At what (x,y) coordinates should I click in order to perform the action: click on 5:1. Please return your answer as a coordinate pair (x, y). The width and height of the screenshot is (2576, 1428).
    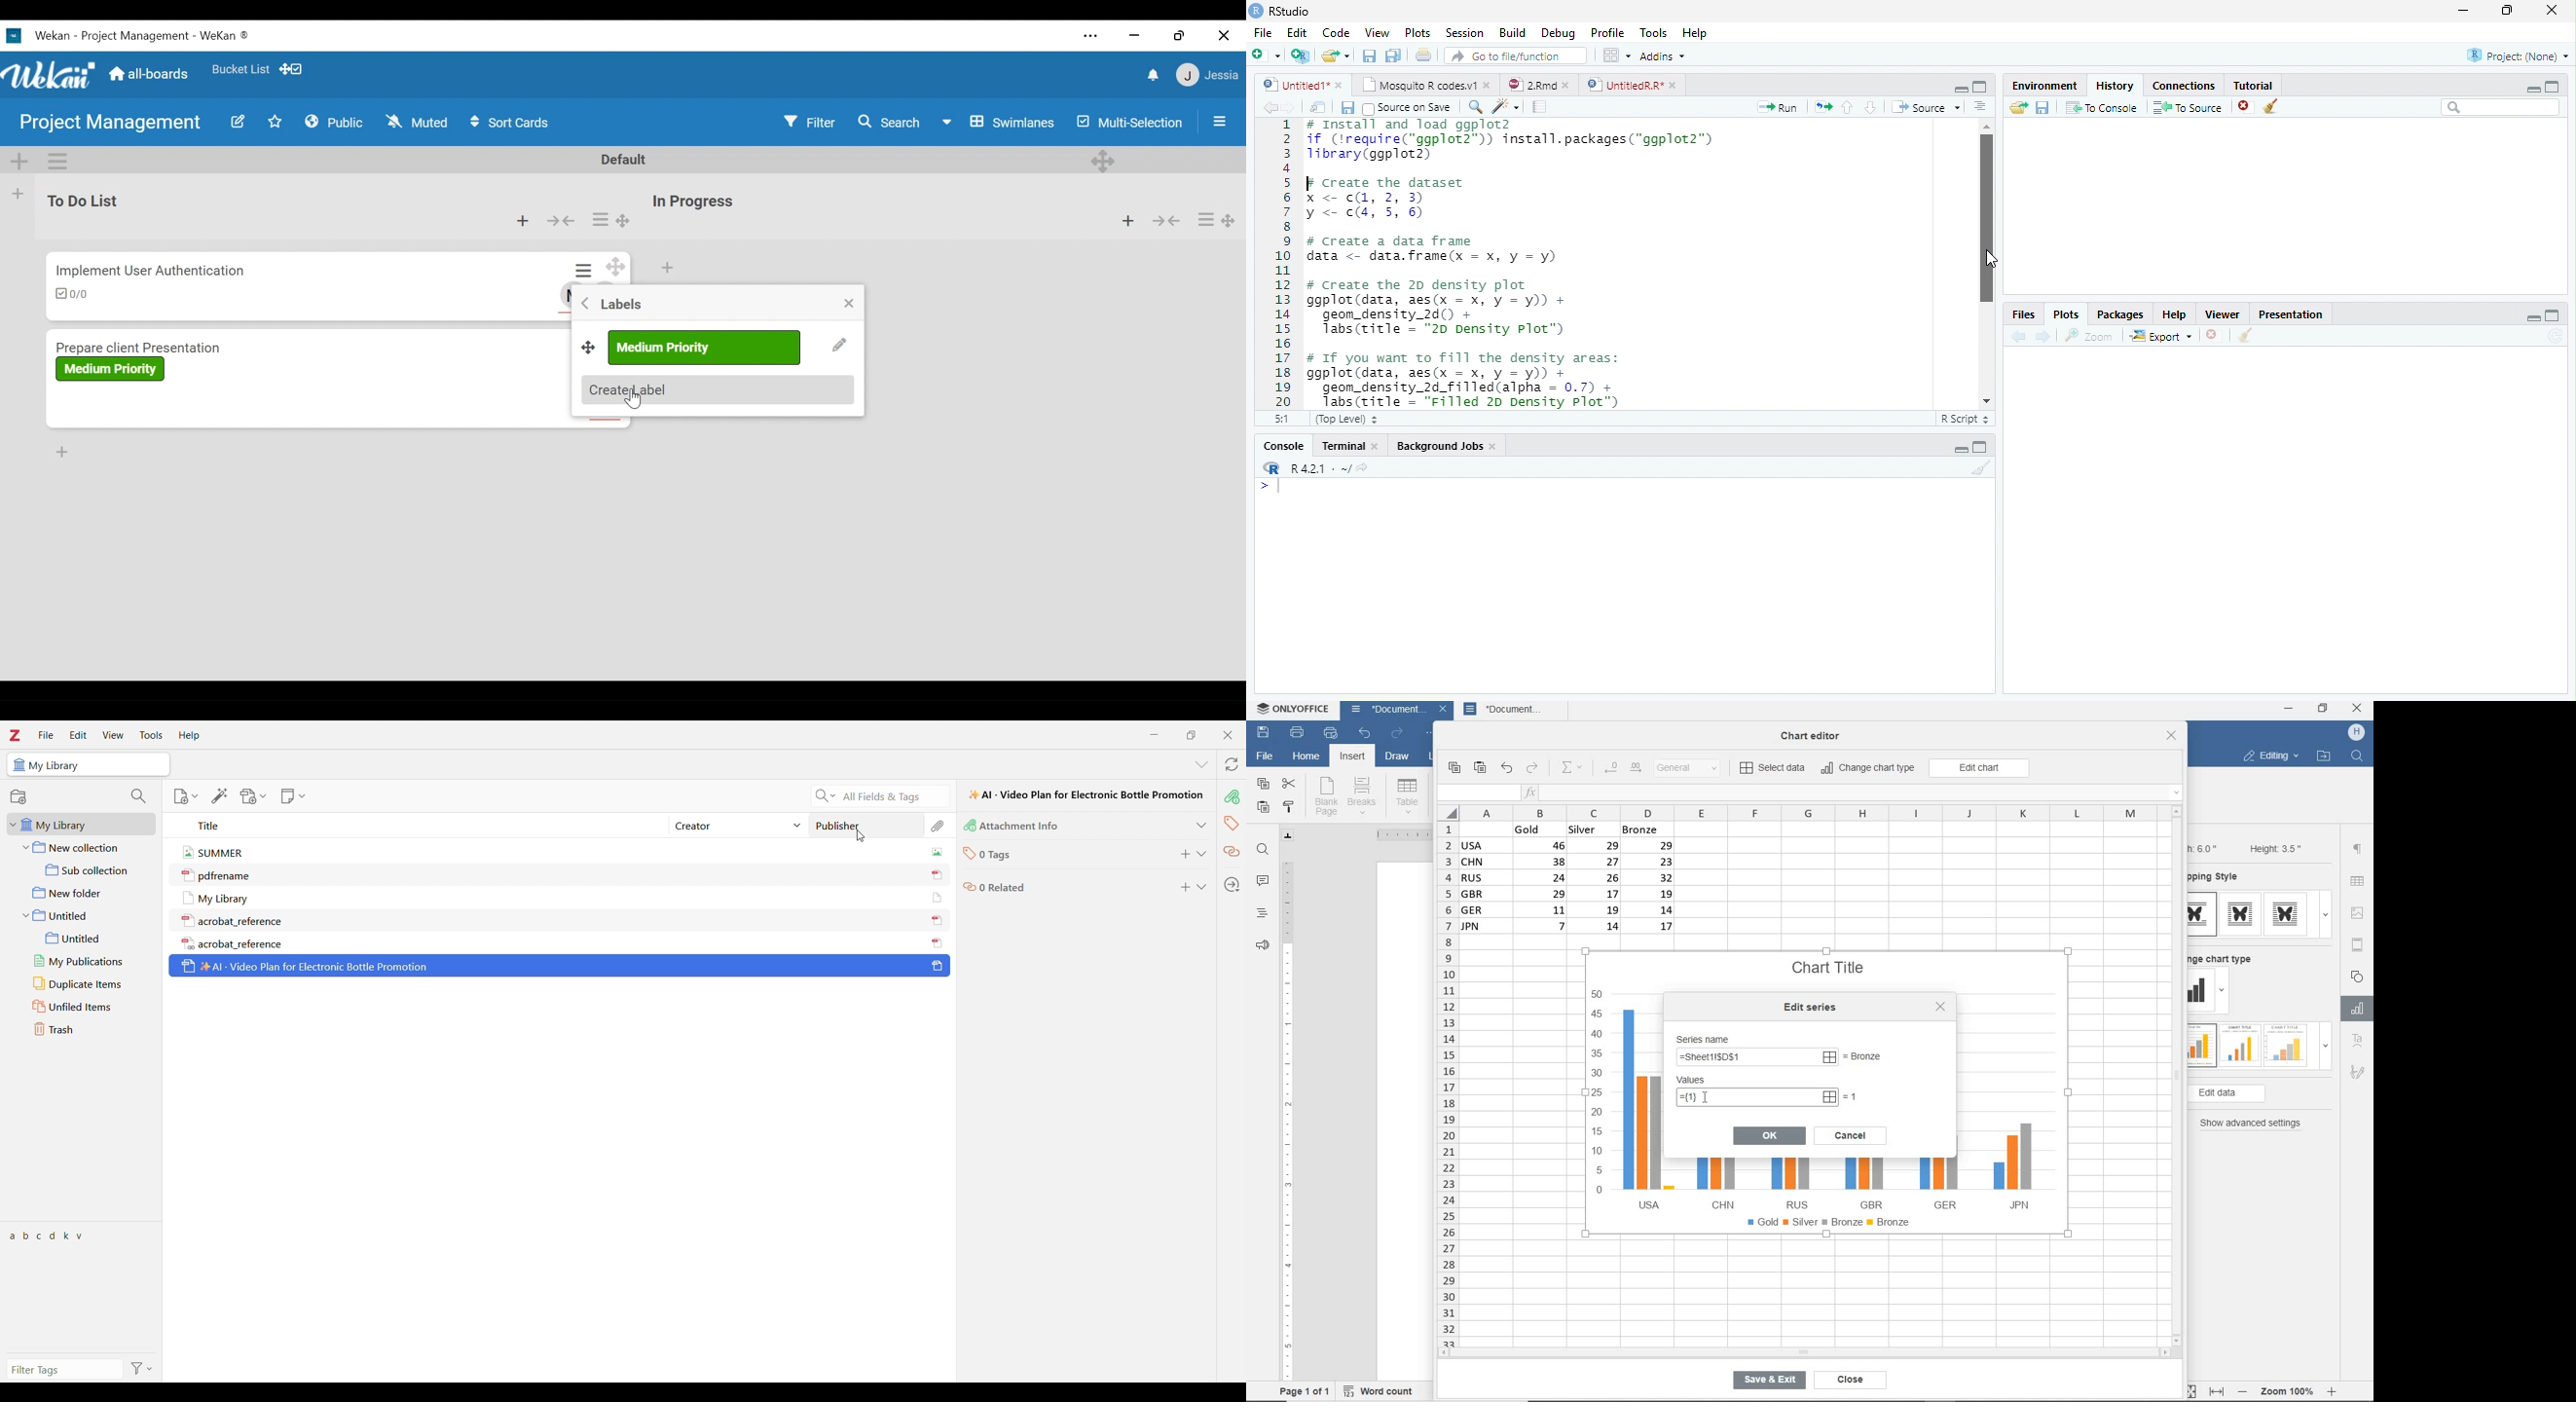
    Looking at the image, I should click on (1278, 419).